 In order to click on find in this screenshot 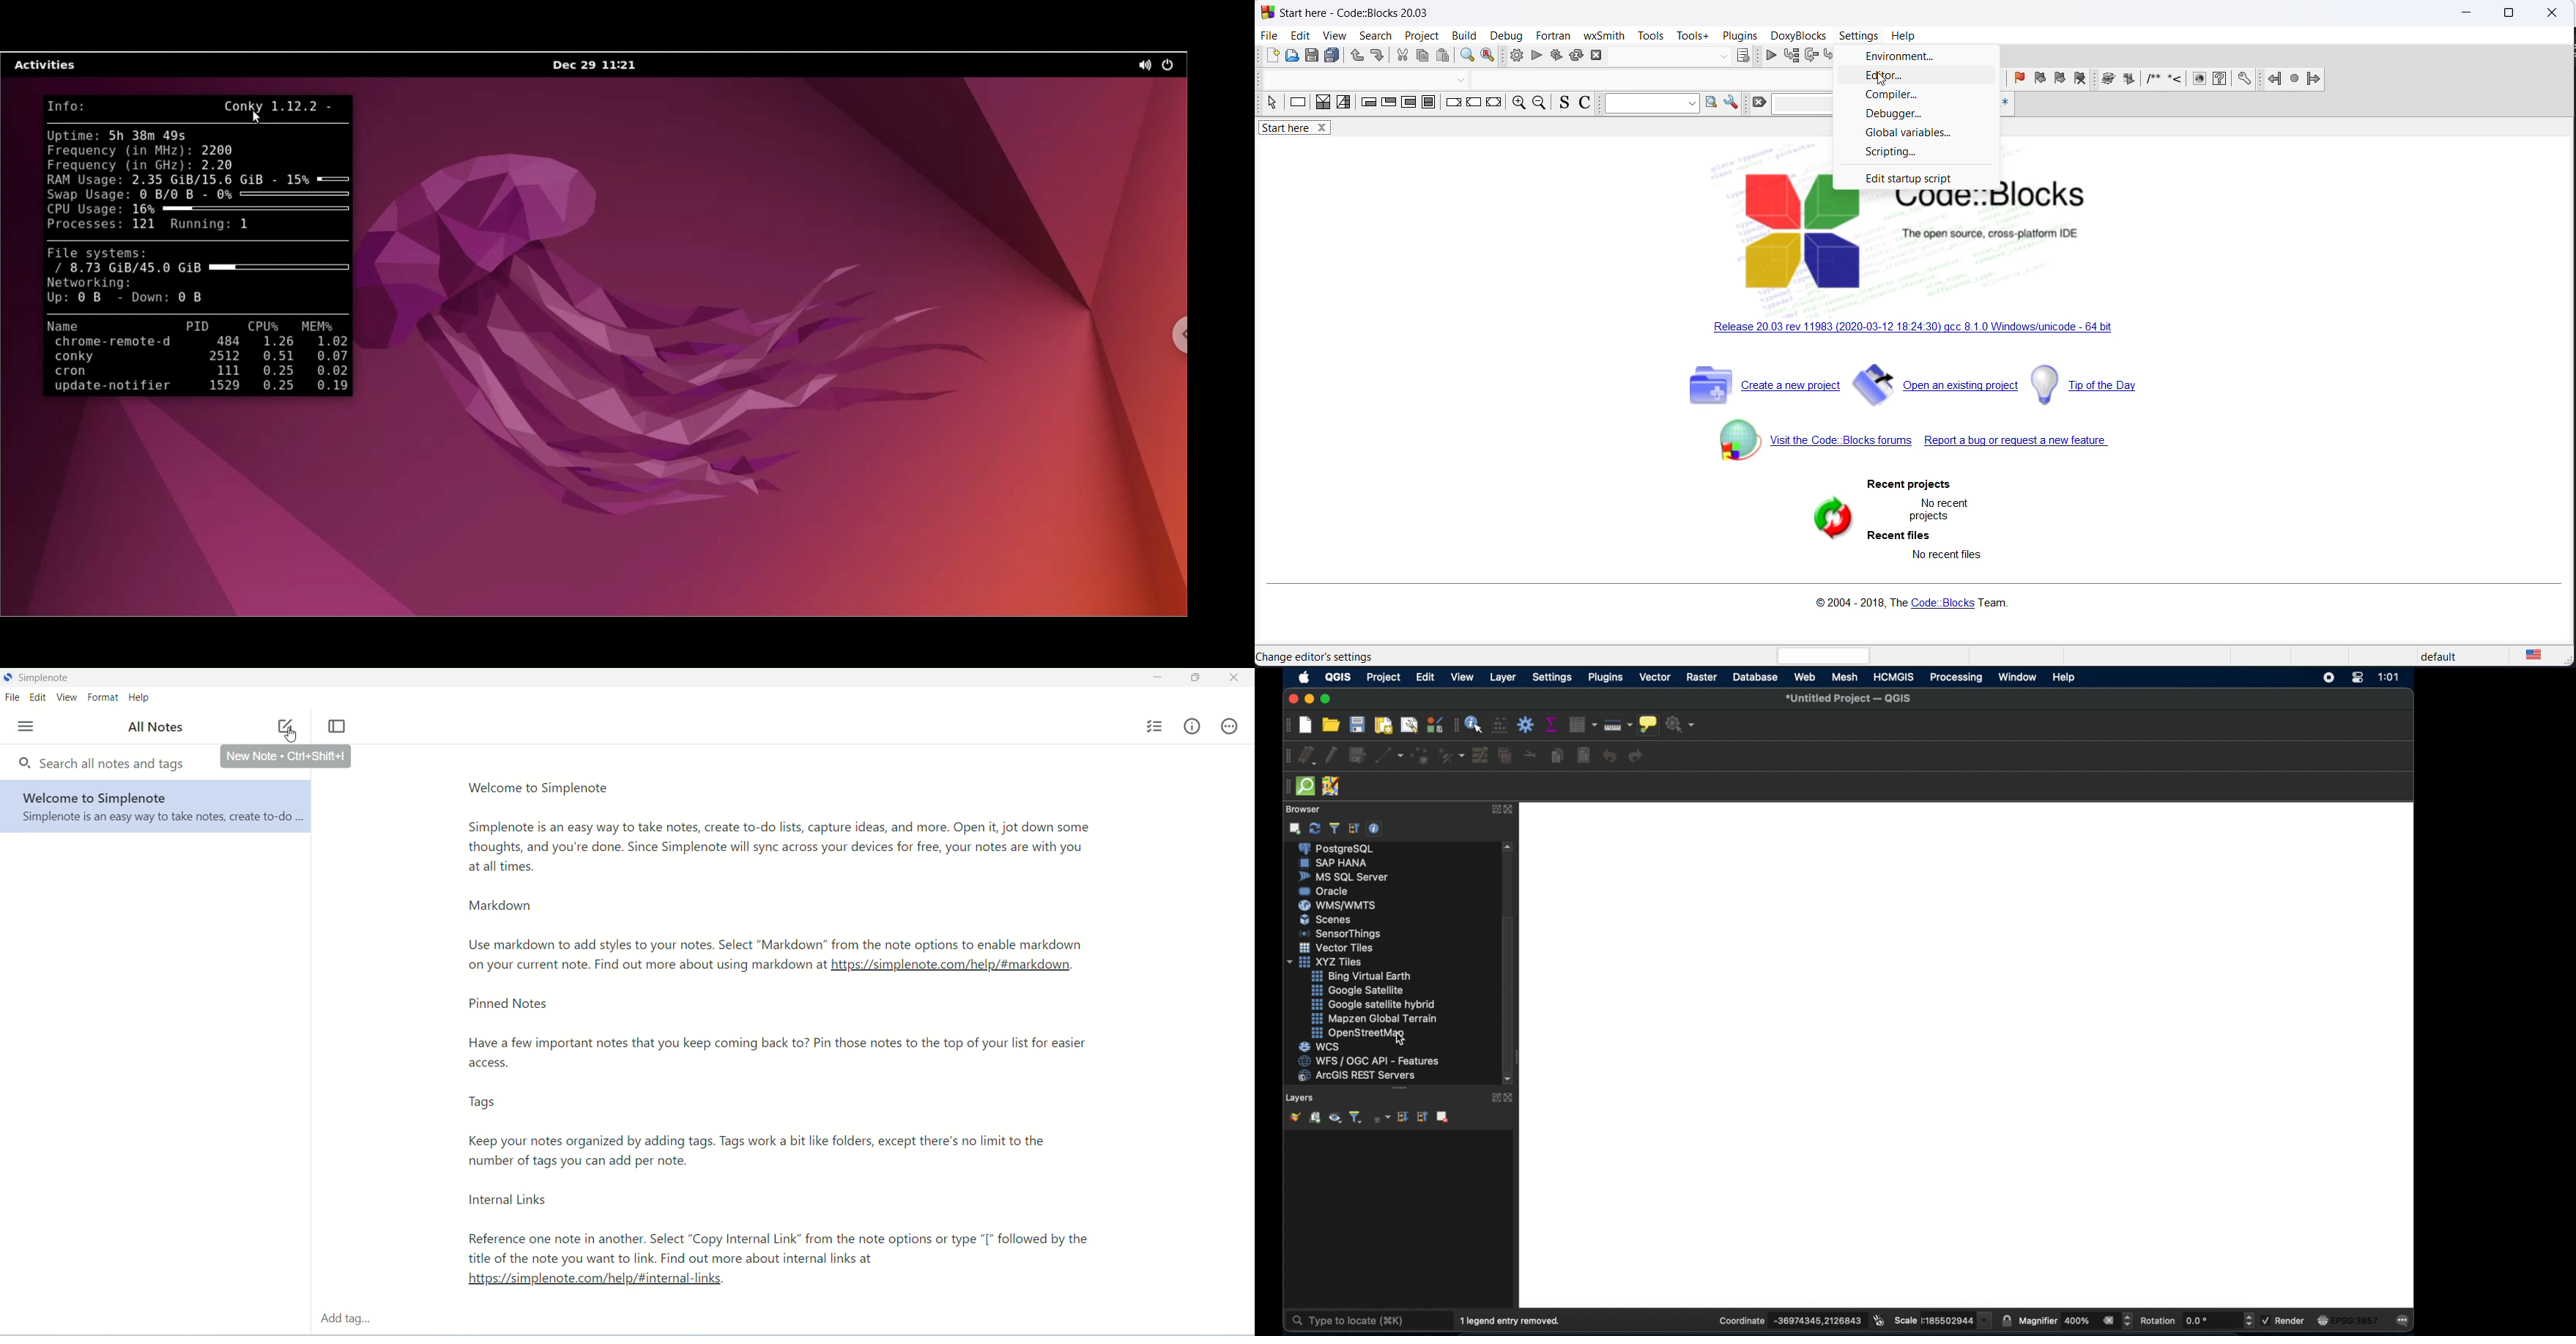, I will do `click(1466, 56)`.